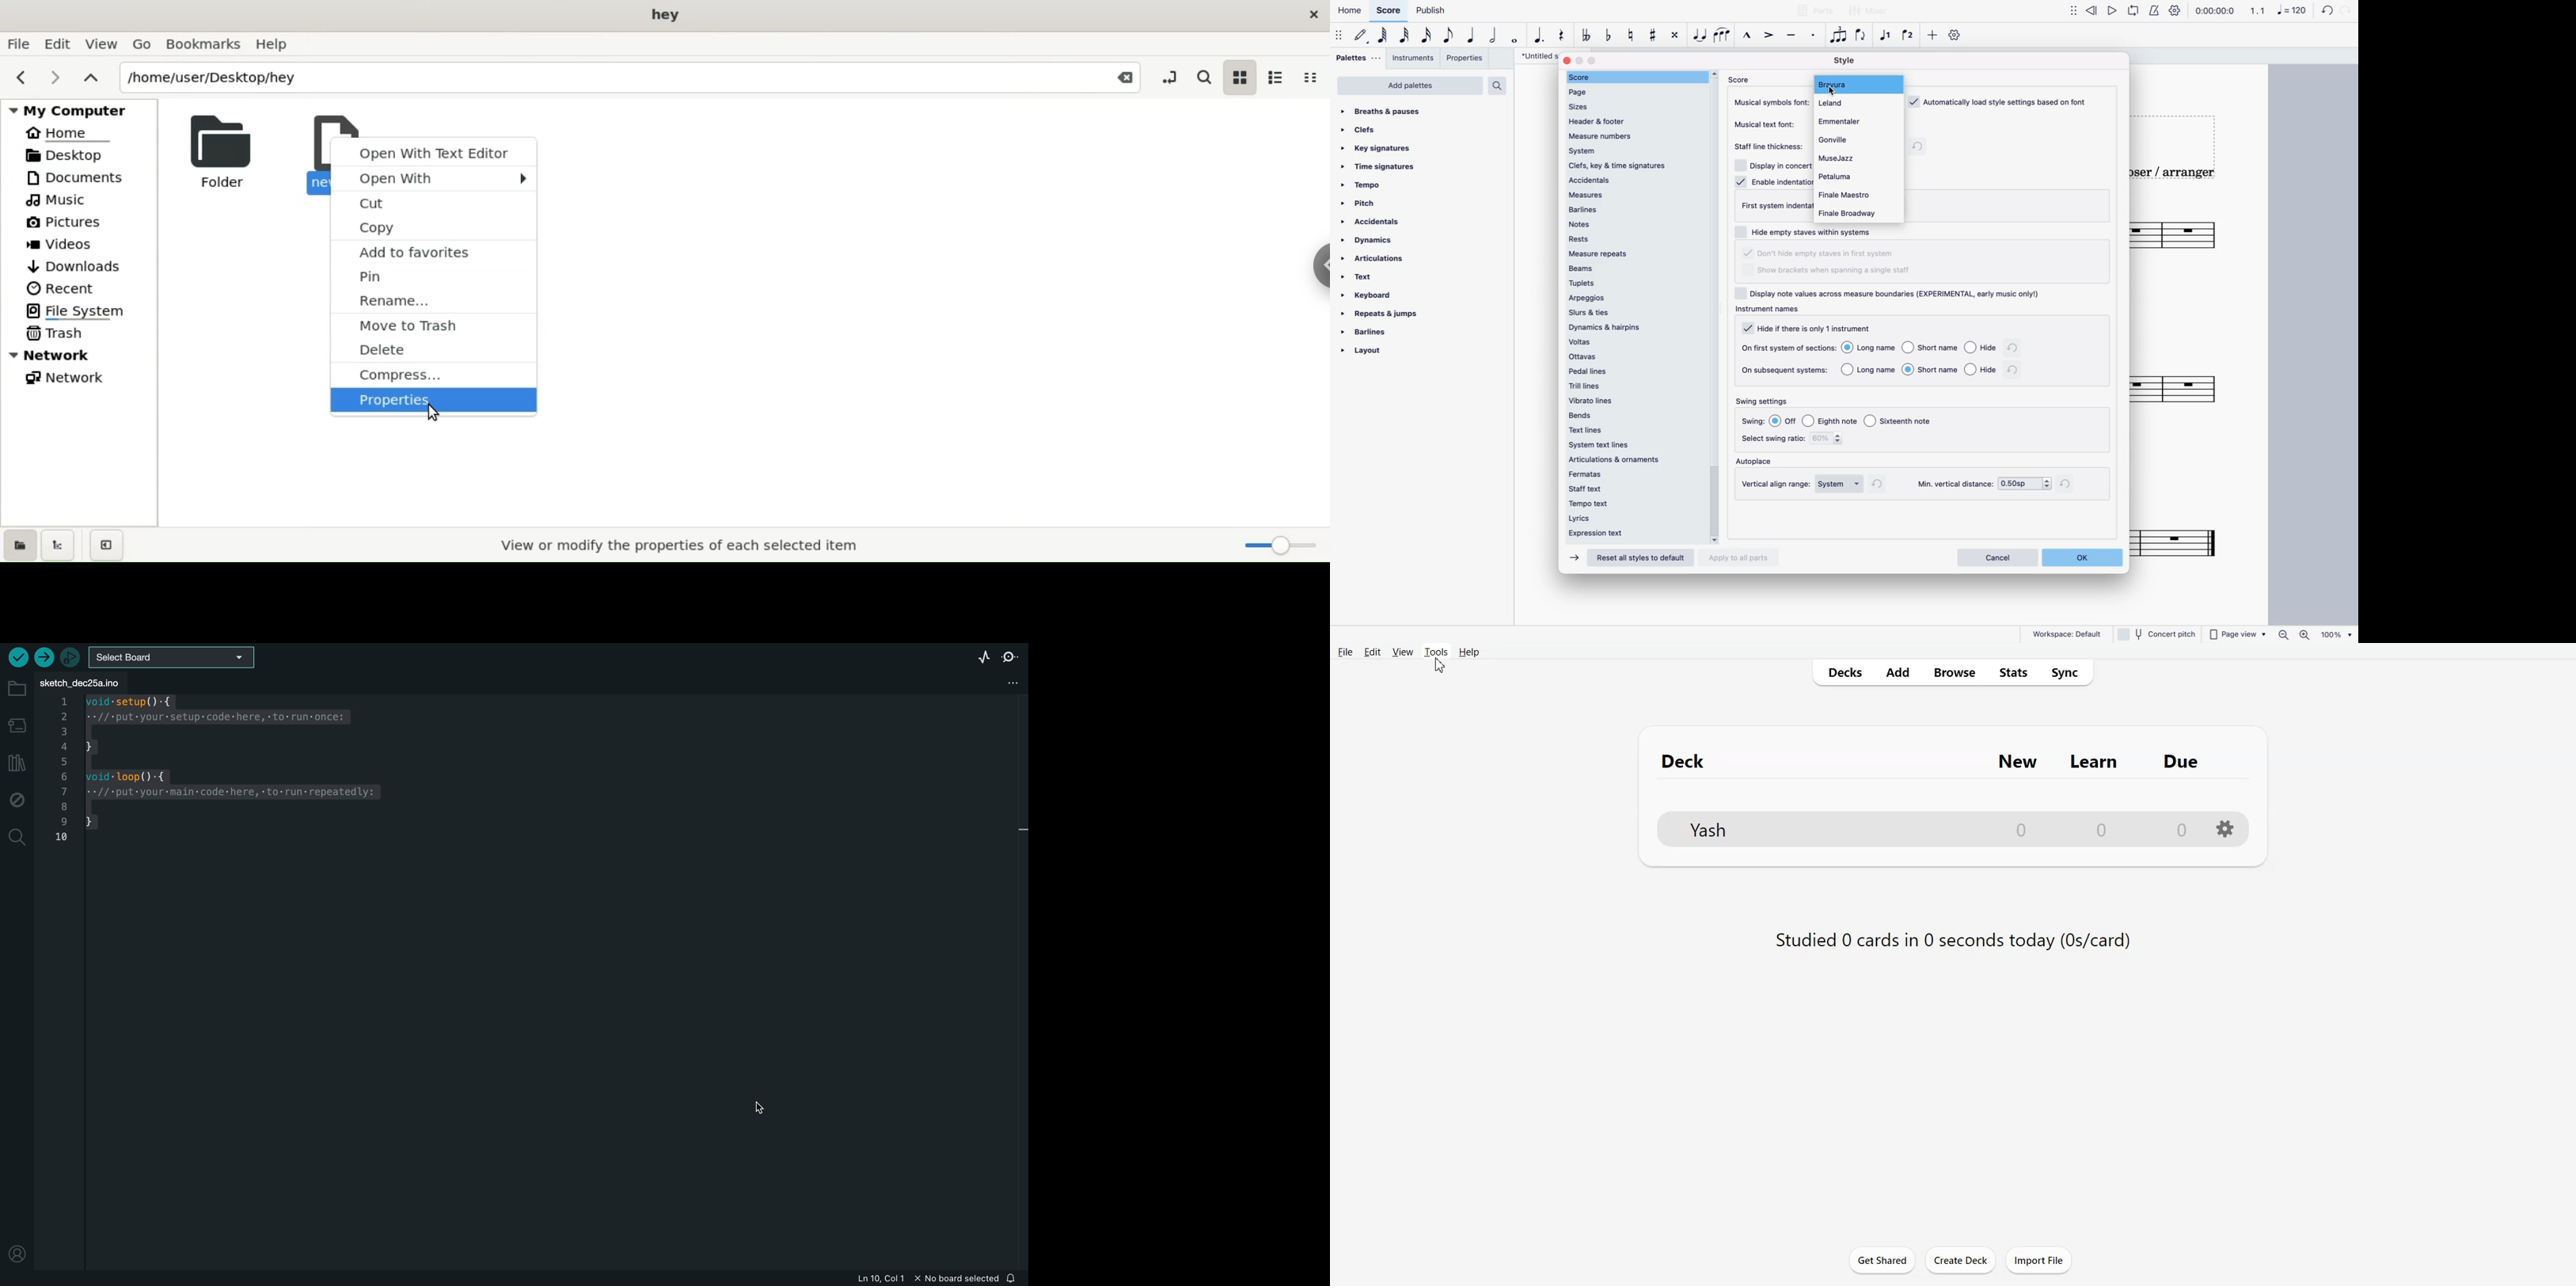  What do you see at coordinates (1632, 504) in the screenshot?
I see `tempo text` at bounding box center [1632, 504].